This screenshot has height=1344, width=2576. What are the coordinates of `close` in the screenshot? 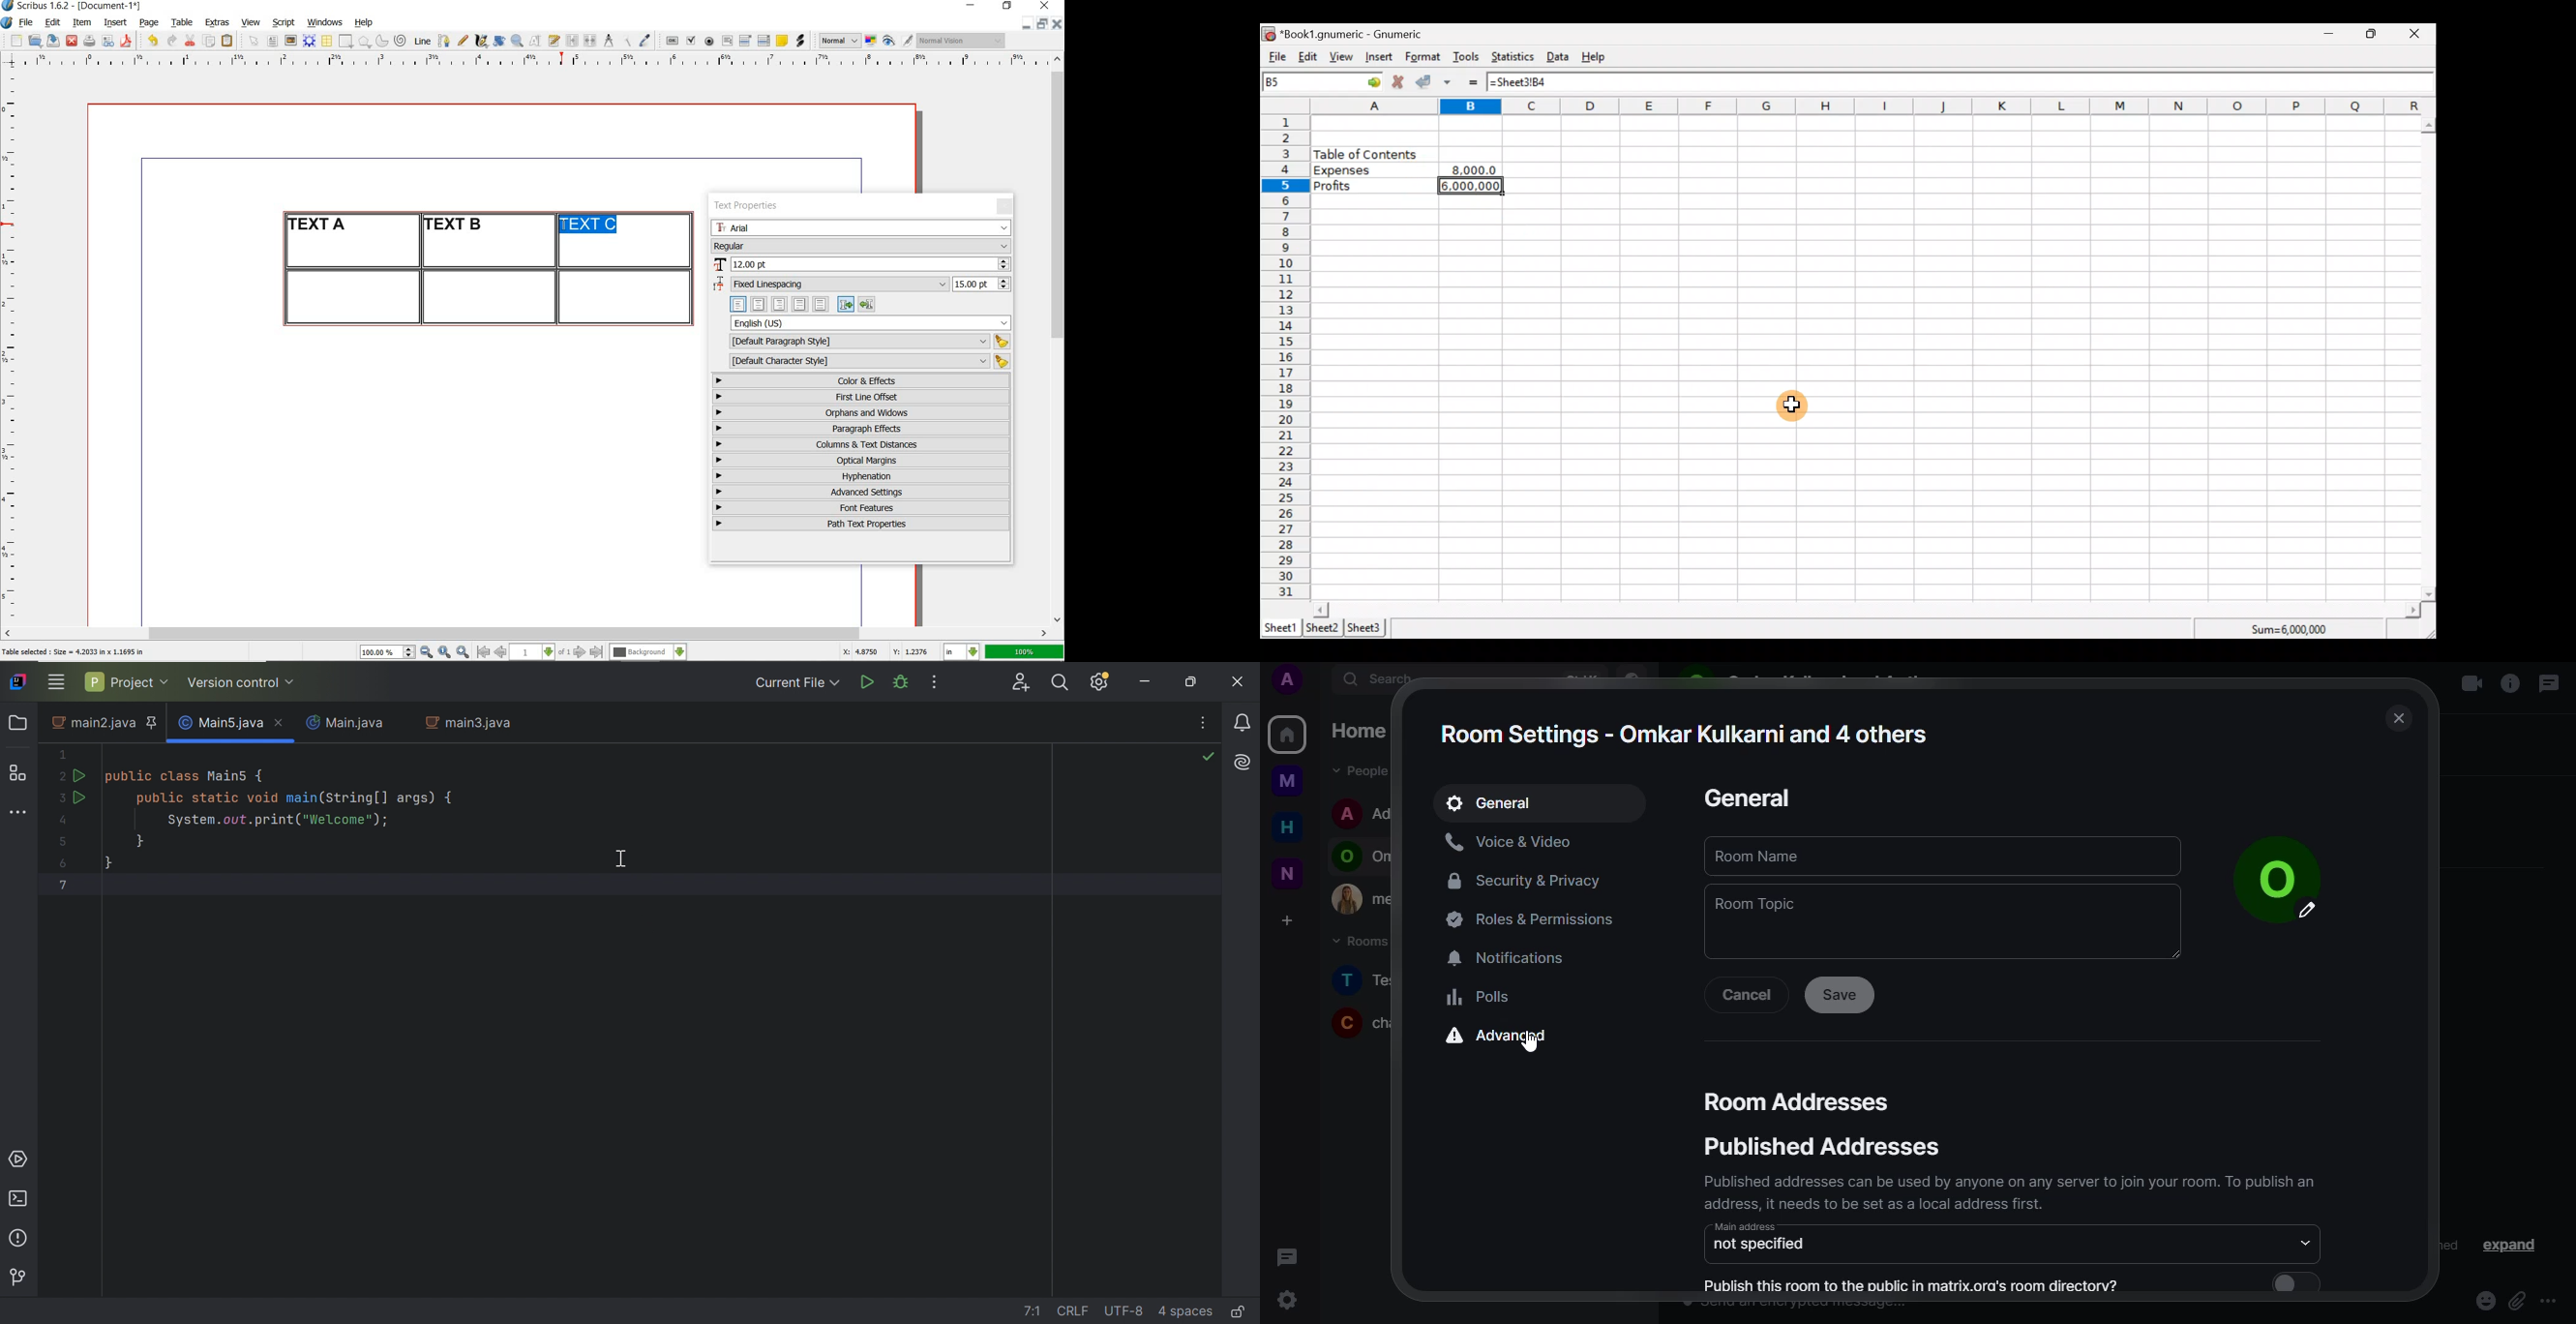 It's located at (1058, 23).